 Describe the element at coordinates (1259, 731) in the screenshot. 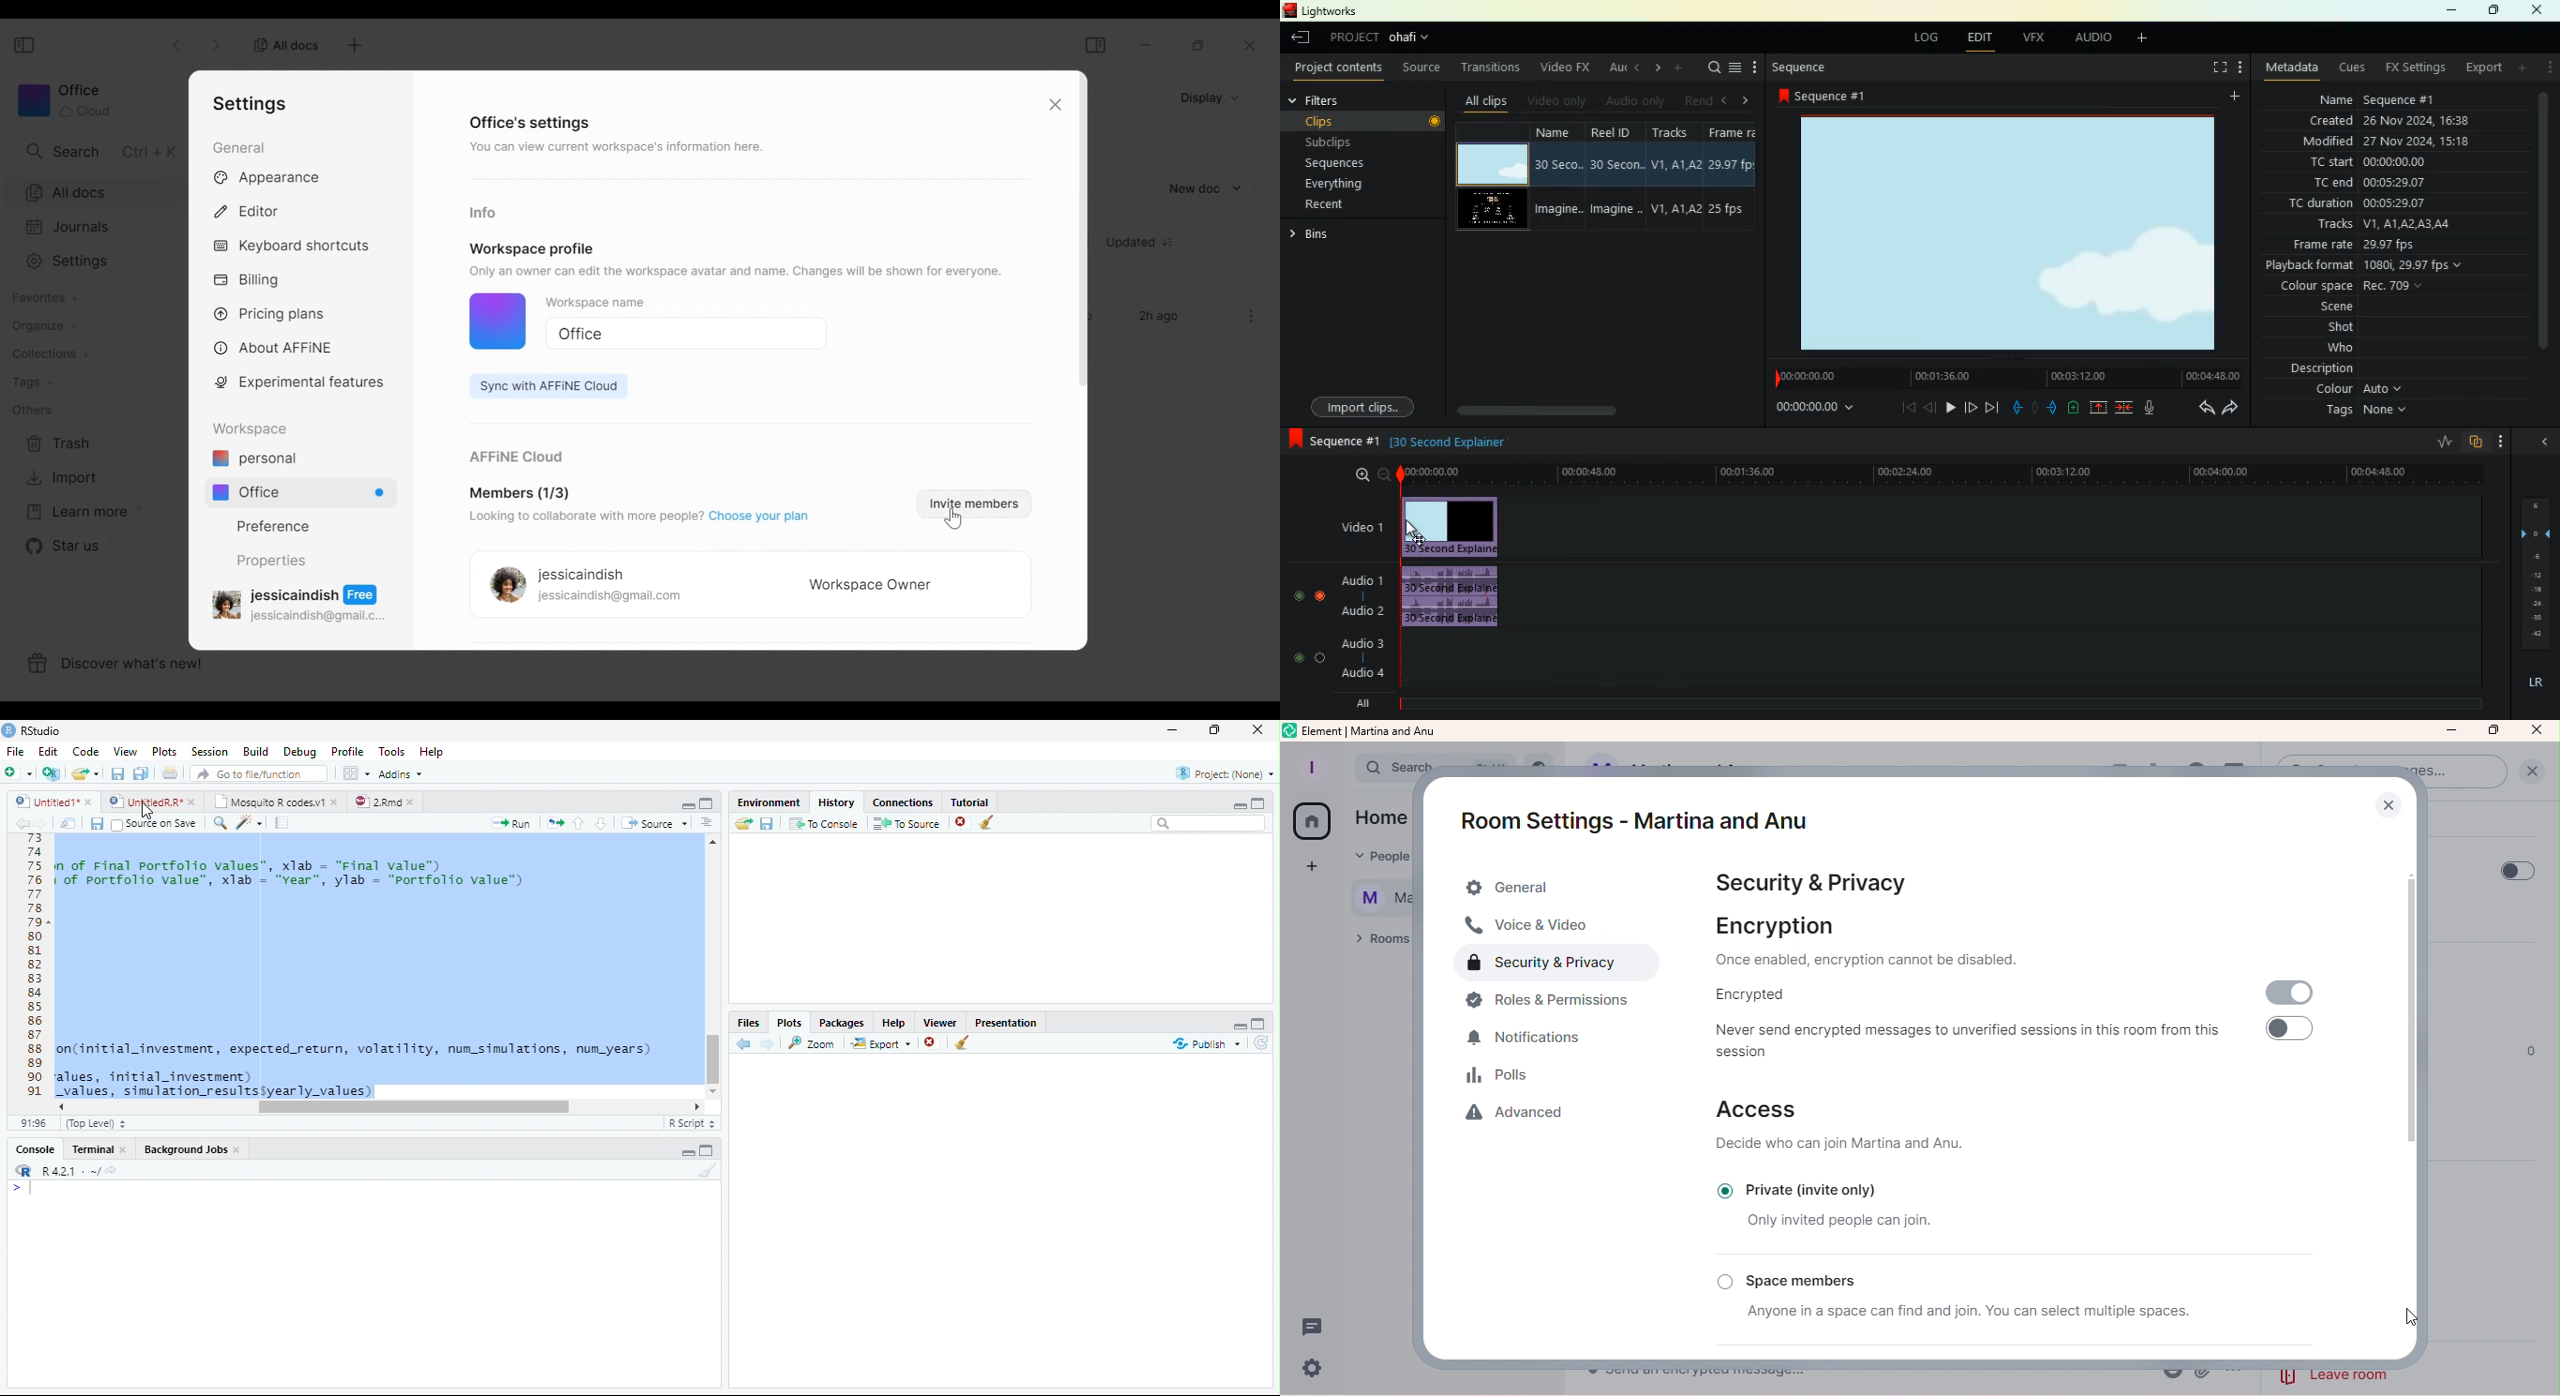

I see `Close` at that location.